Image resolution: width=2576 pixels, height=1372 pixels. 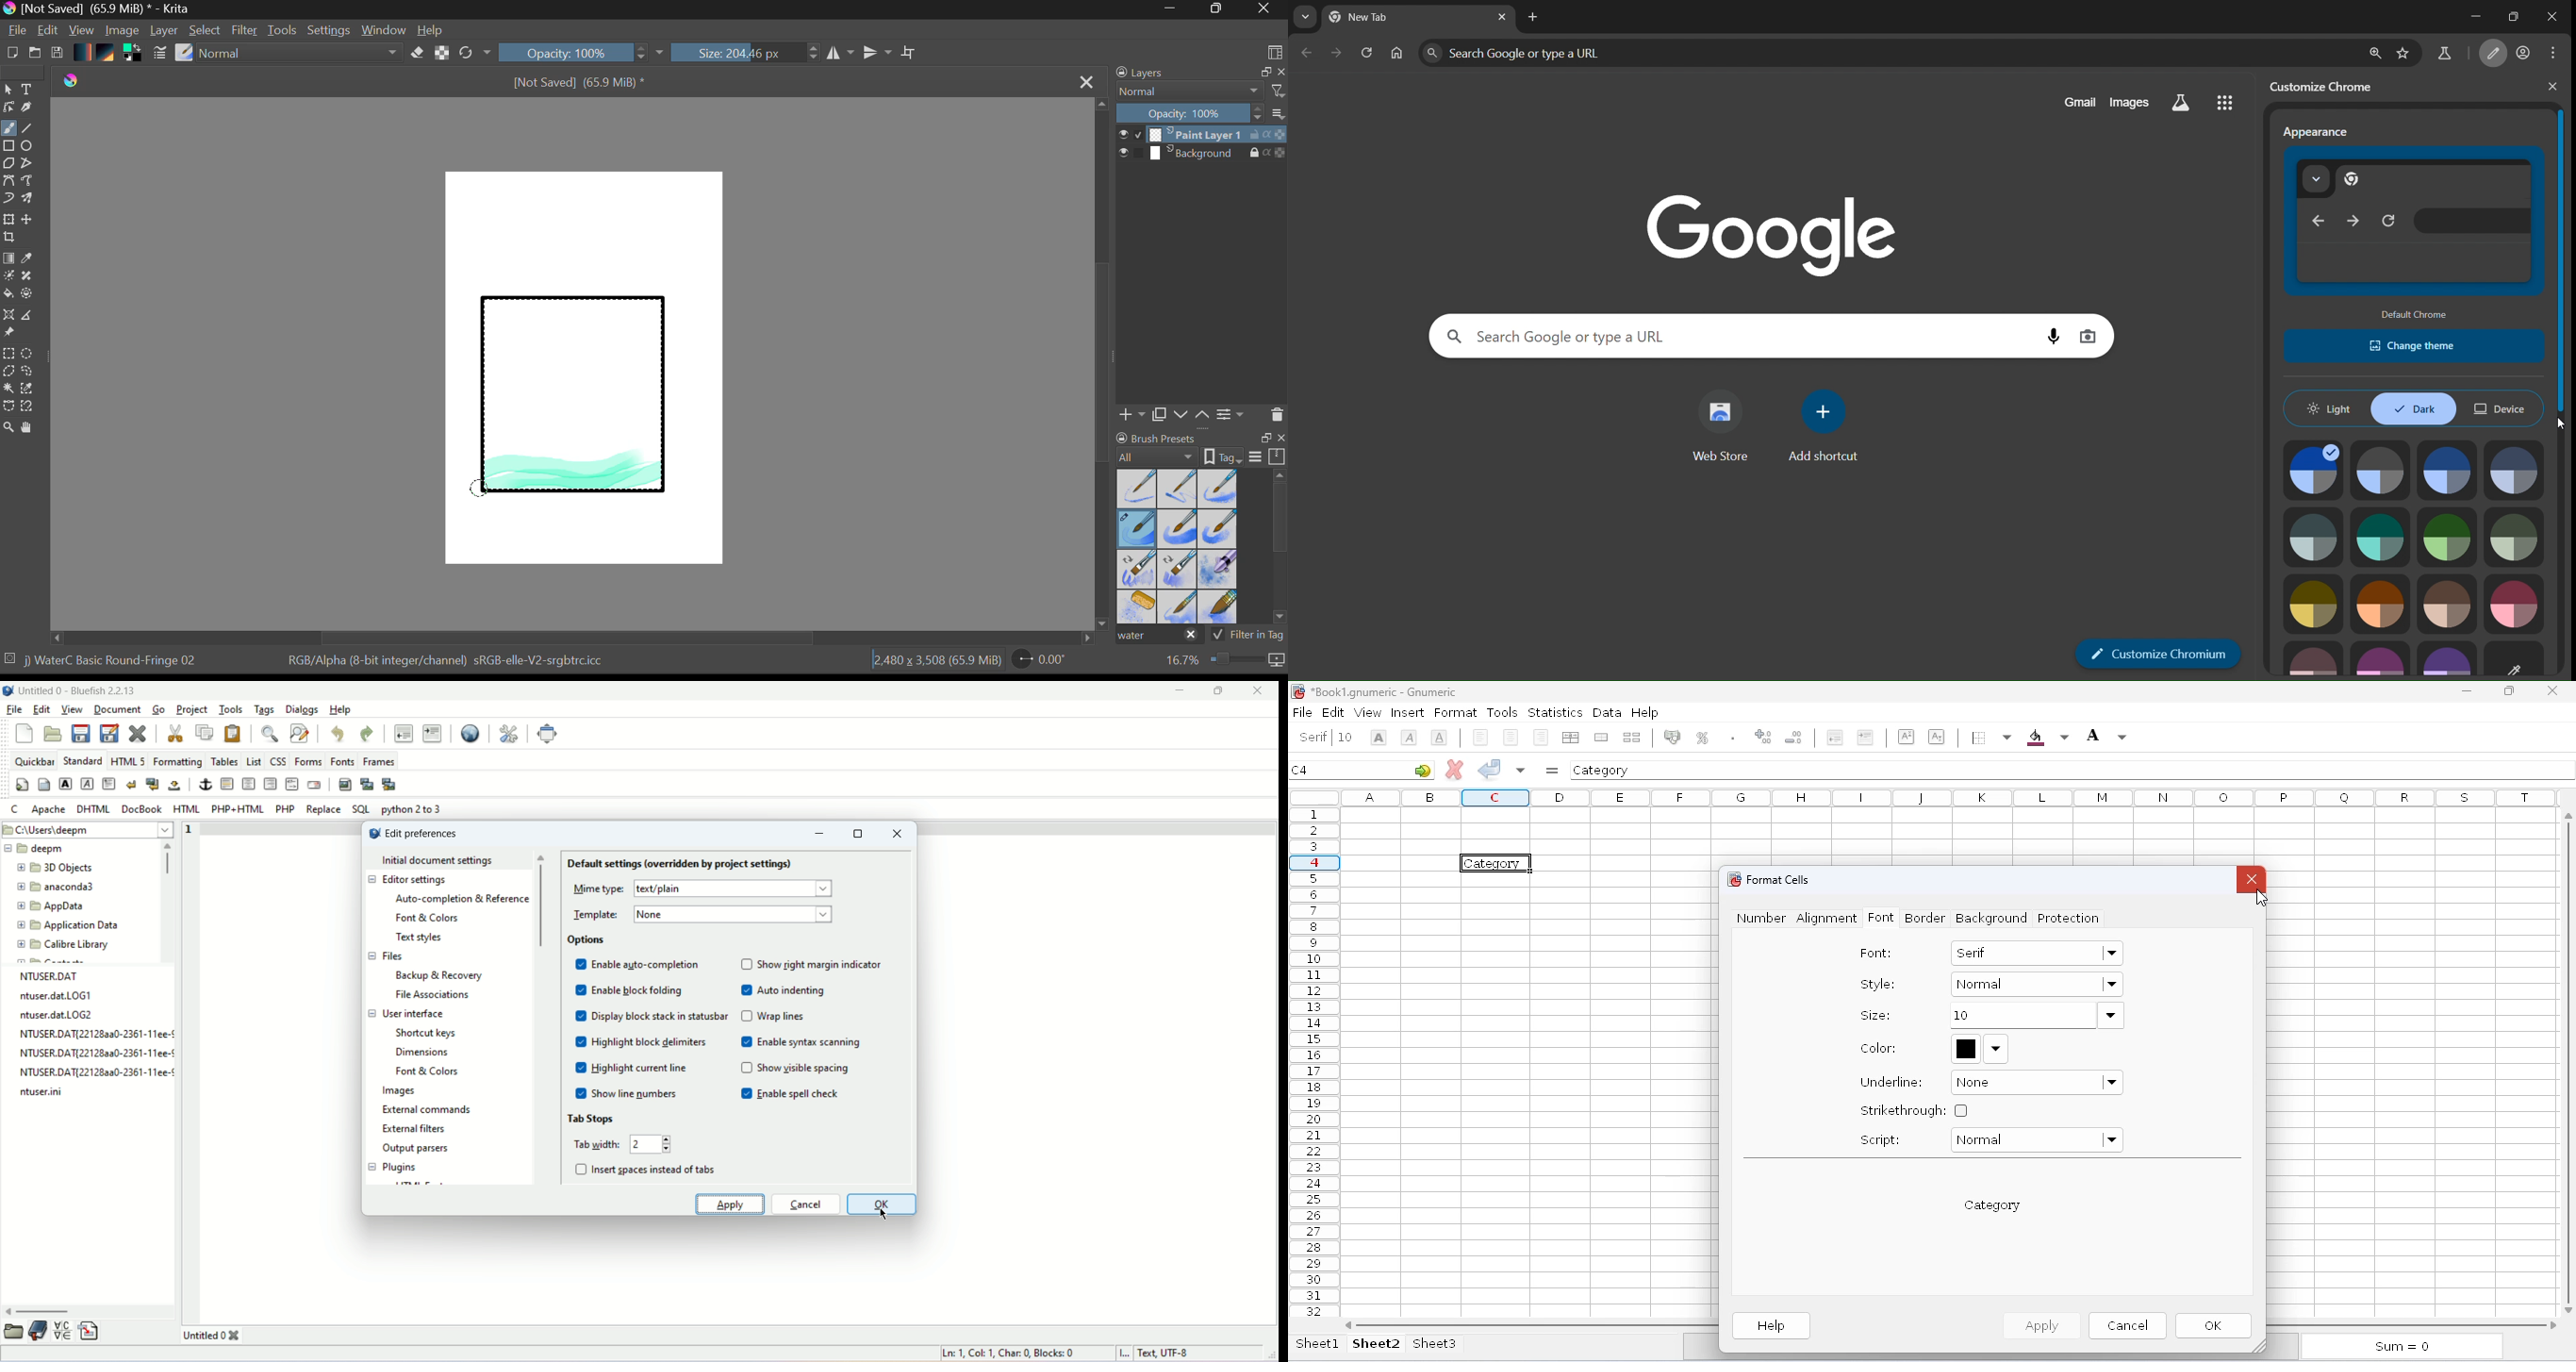 I want to click on voice search, so click(x=2054, y=336).